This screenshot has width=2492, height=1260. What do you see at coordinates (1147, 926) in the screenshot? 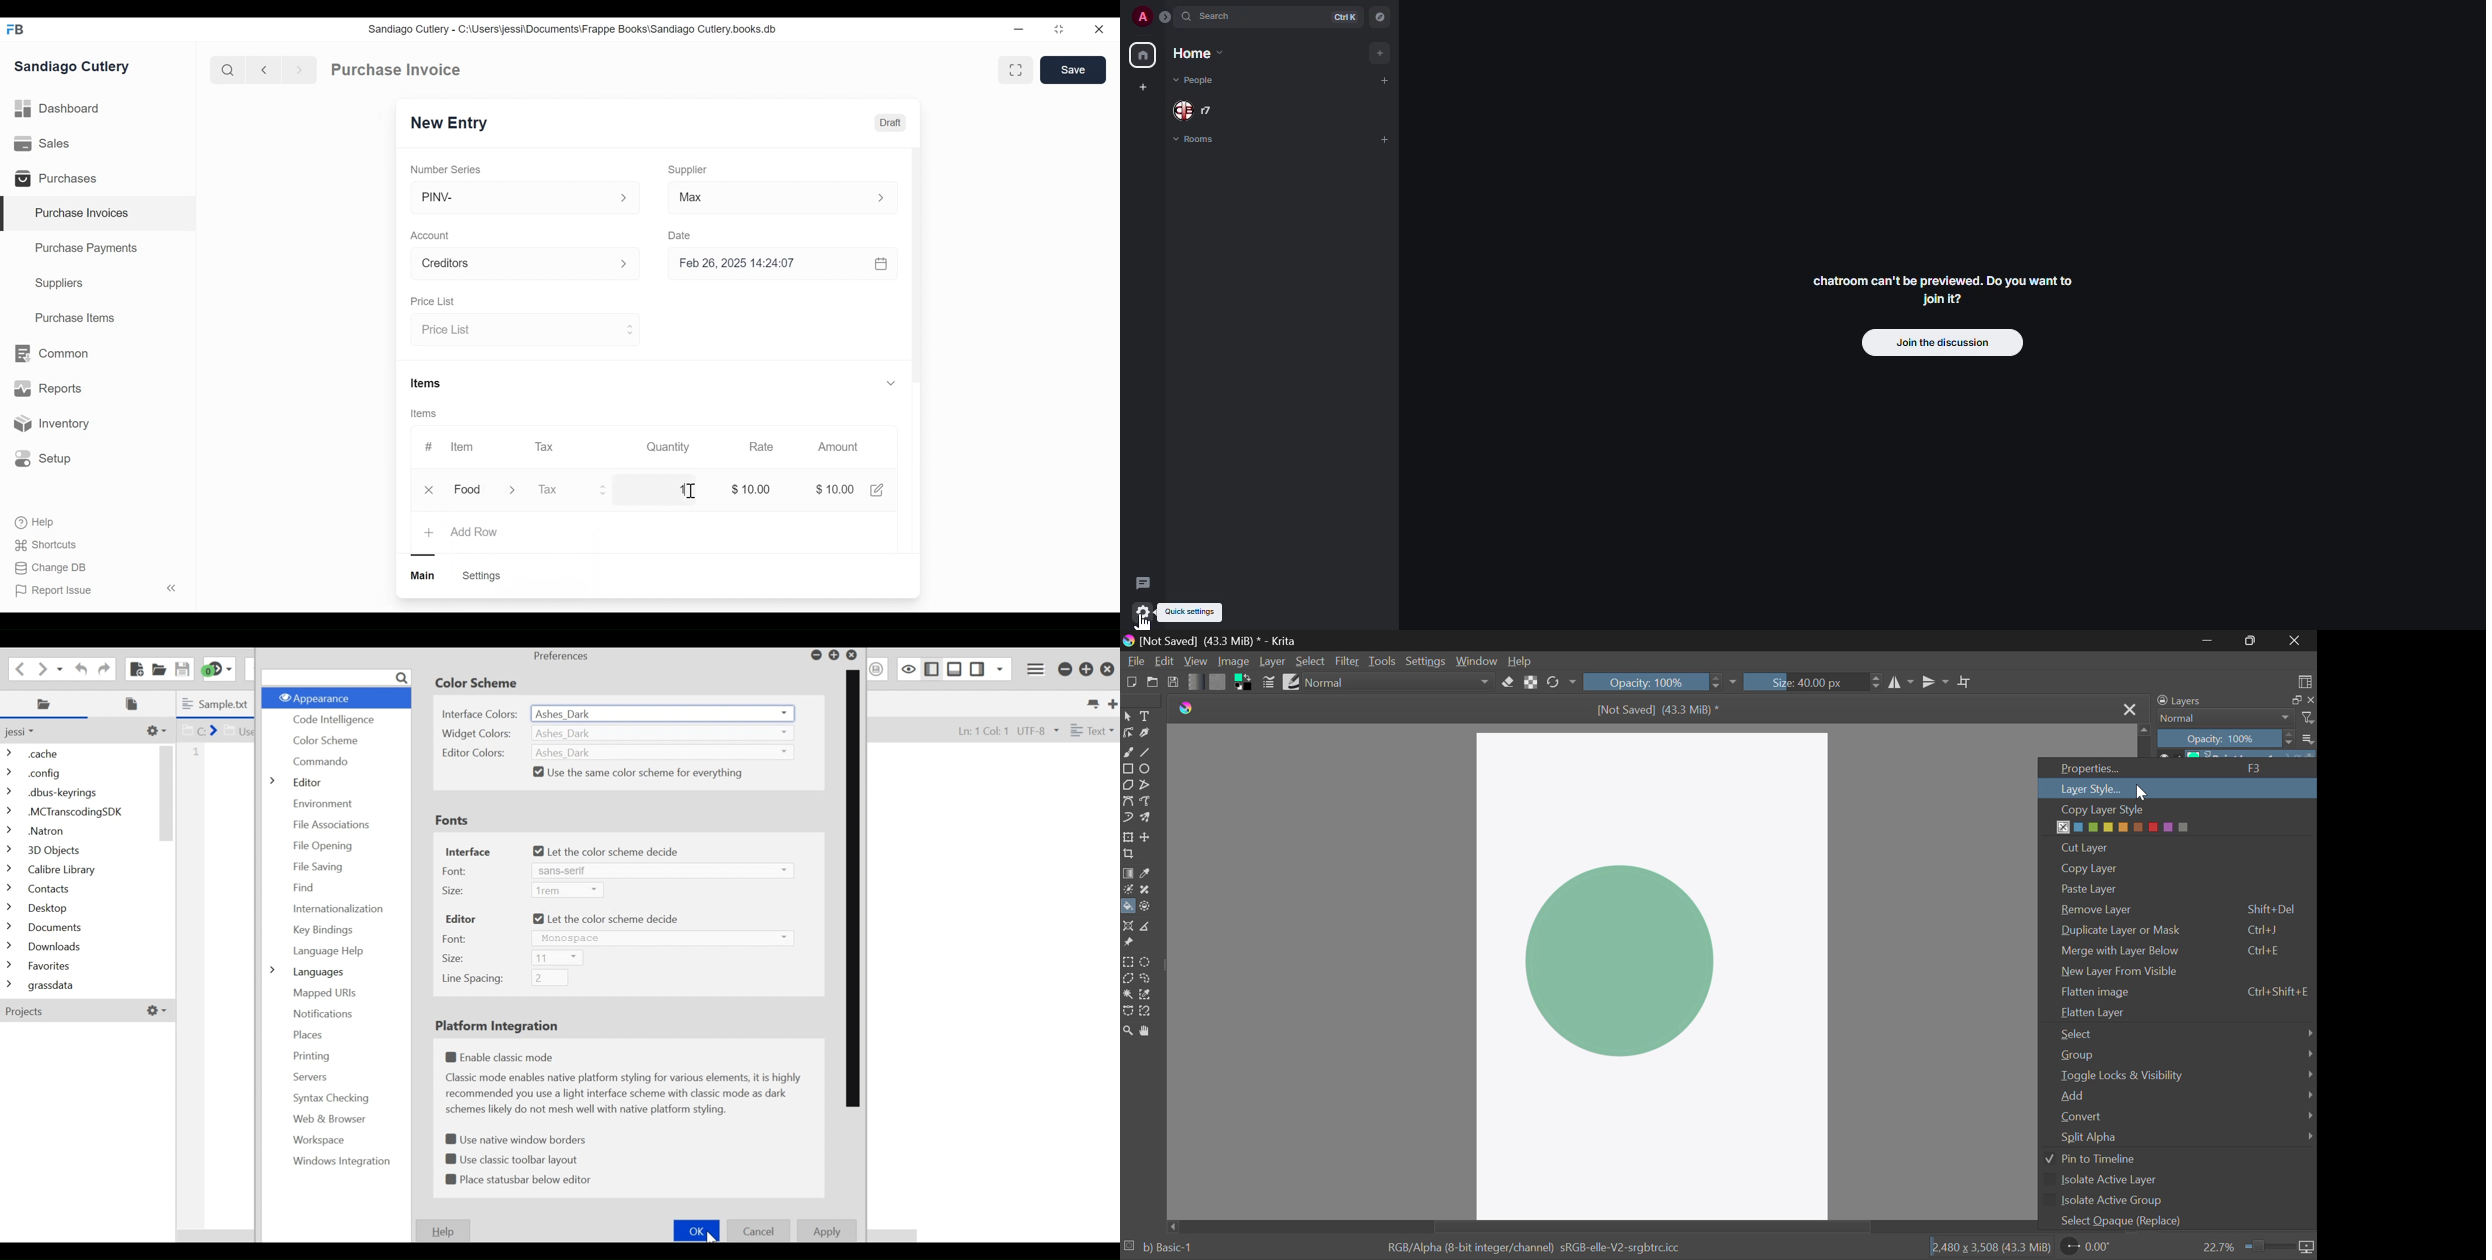
I see `Measurements` at bounding box center [1147, 926].